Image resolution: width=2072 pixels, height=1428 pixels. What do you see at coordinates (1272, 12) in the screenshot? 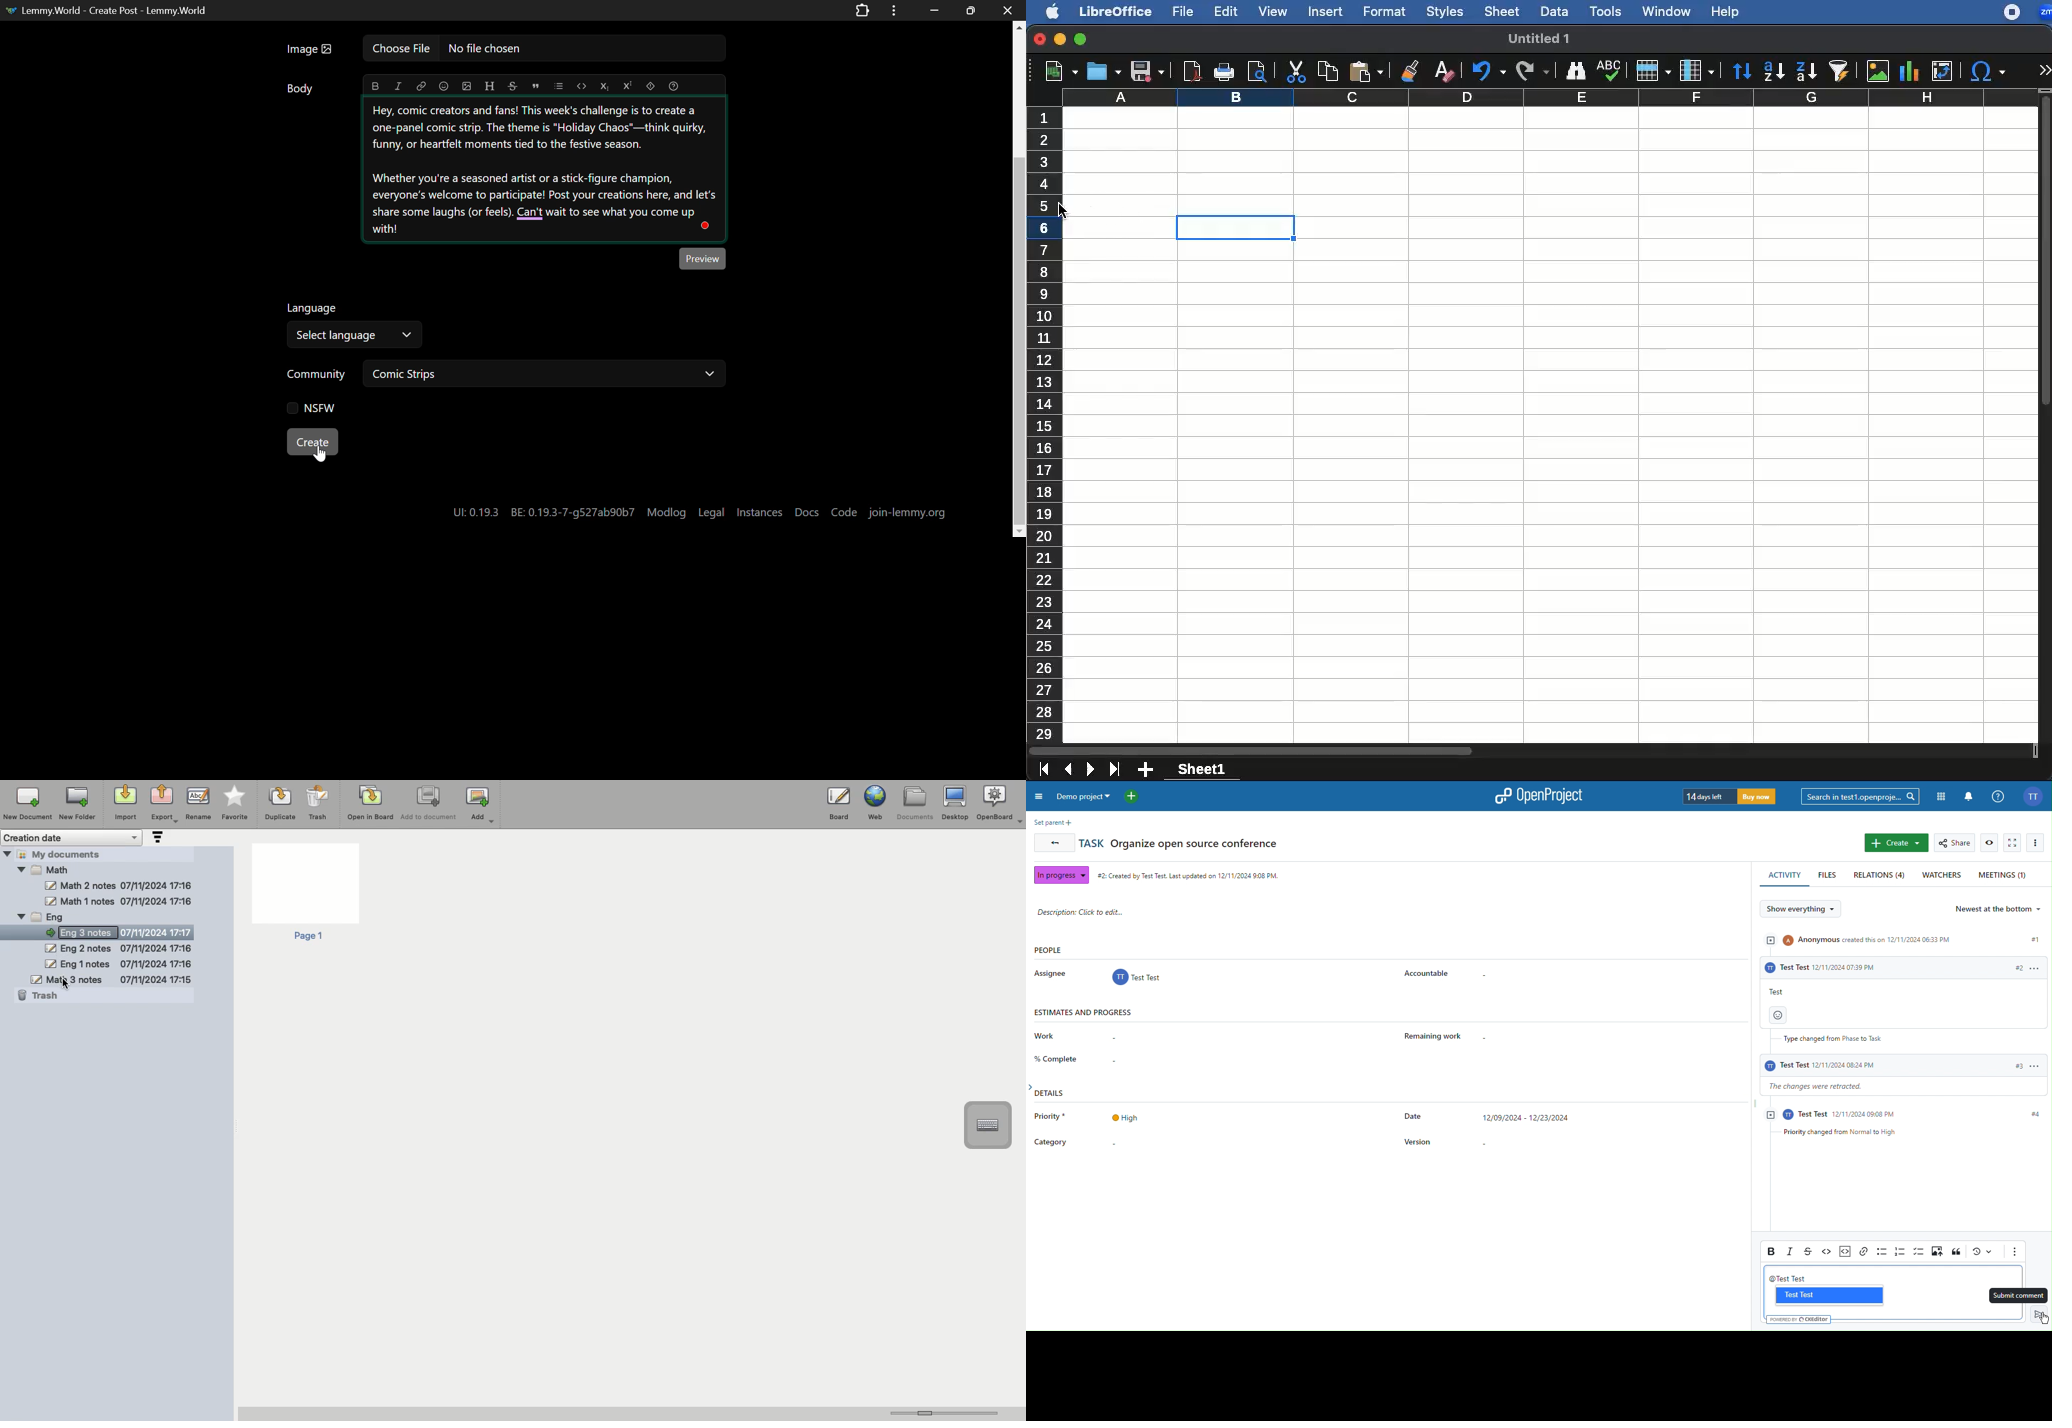
I see `view` at bounding box center [1272, 12].